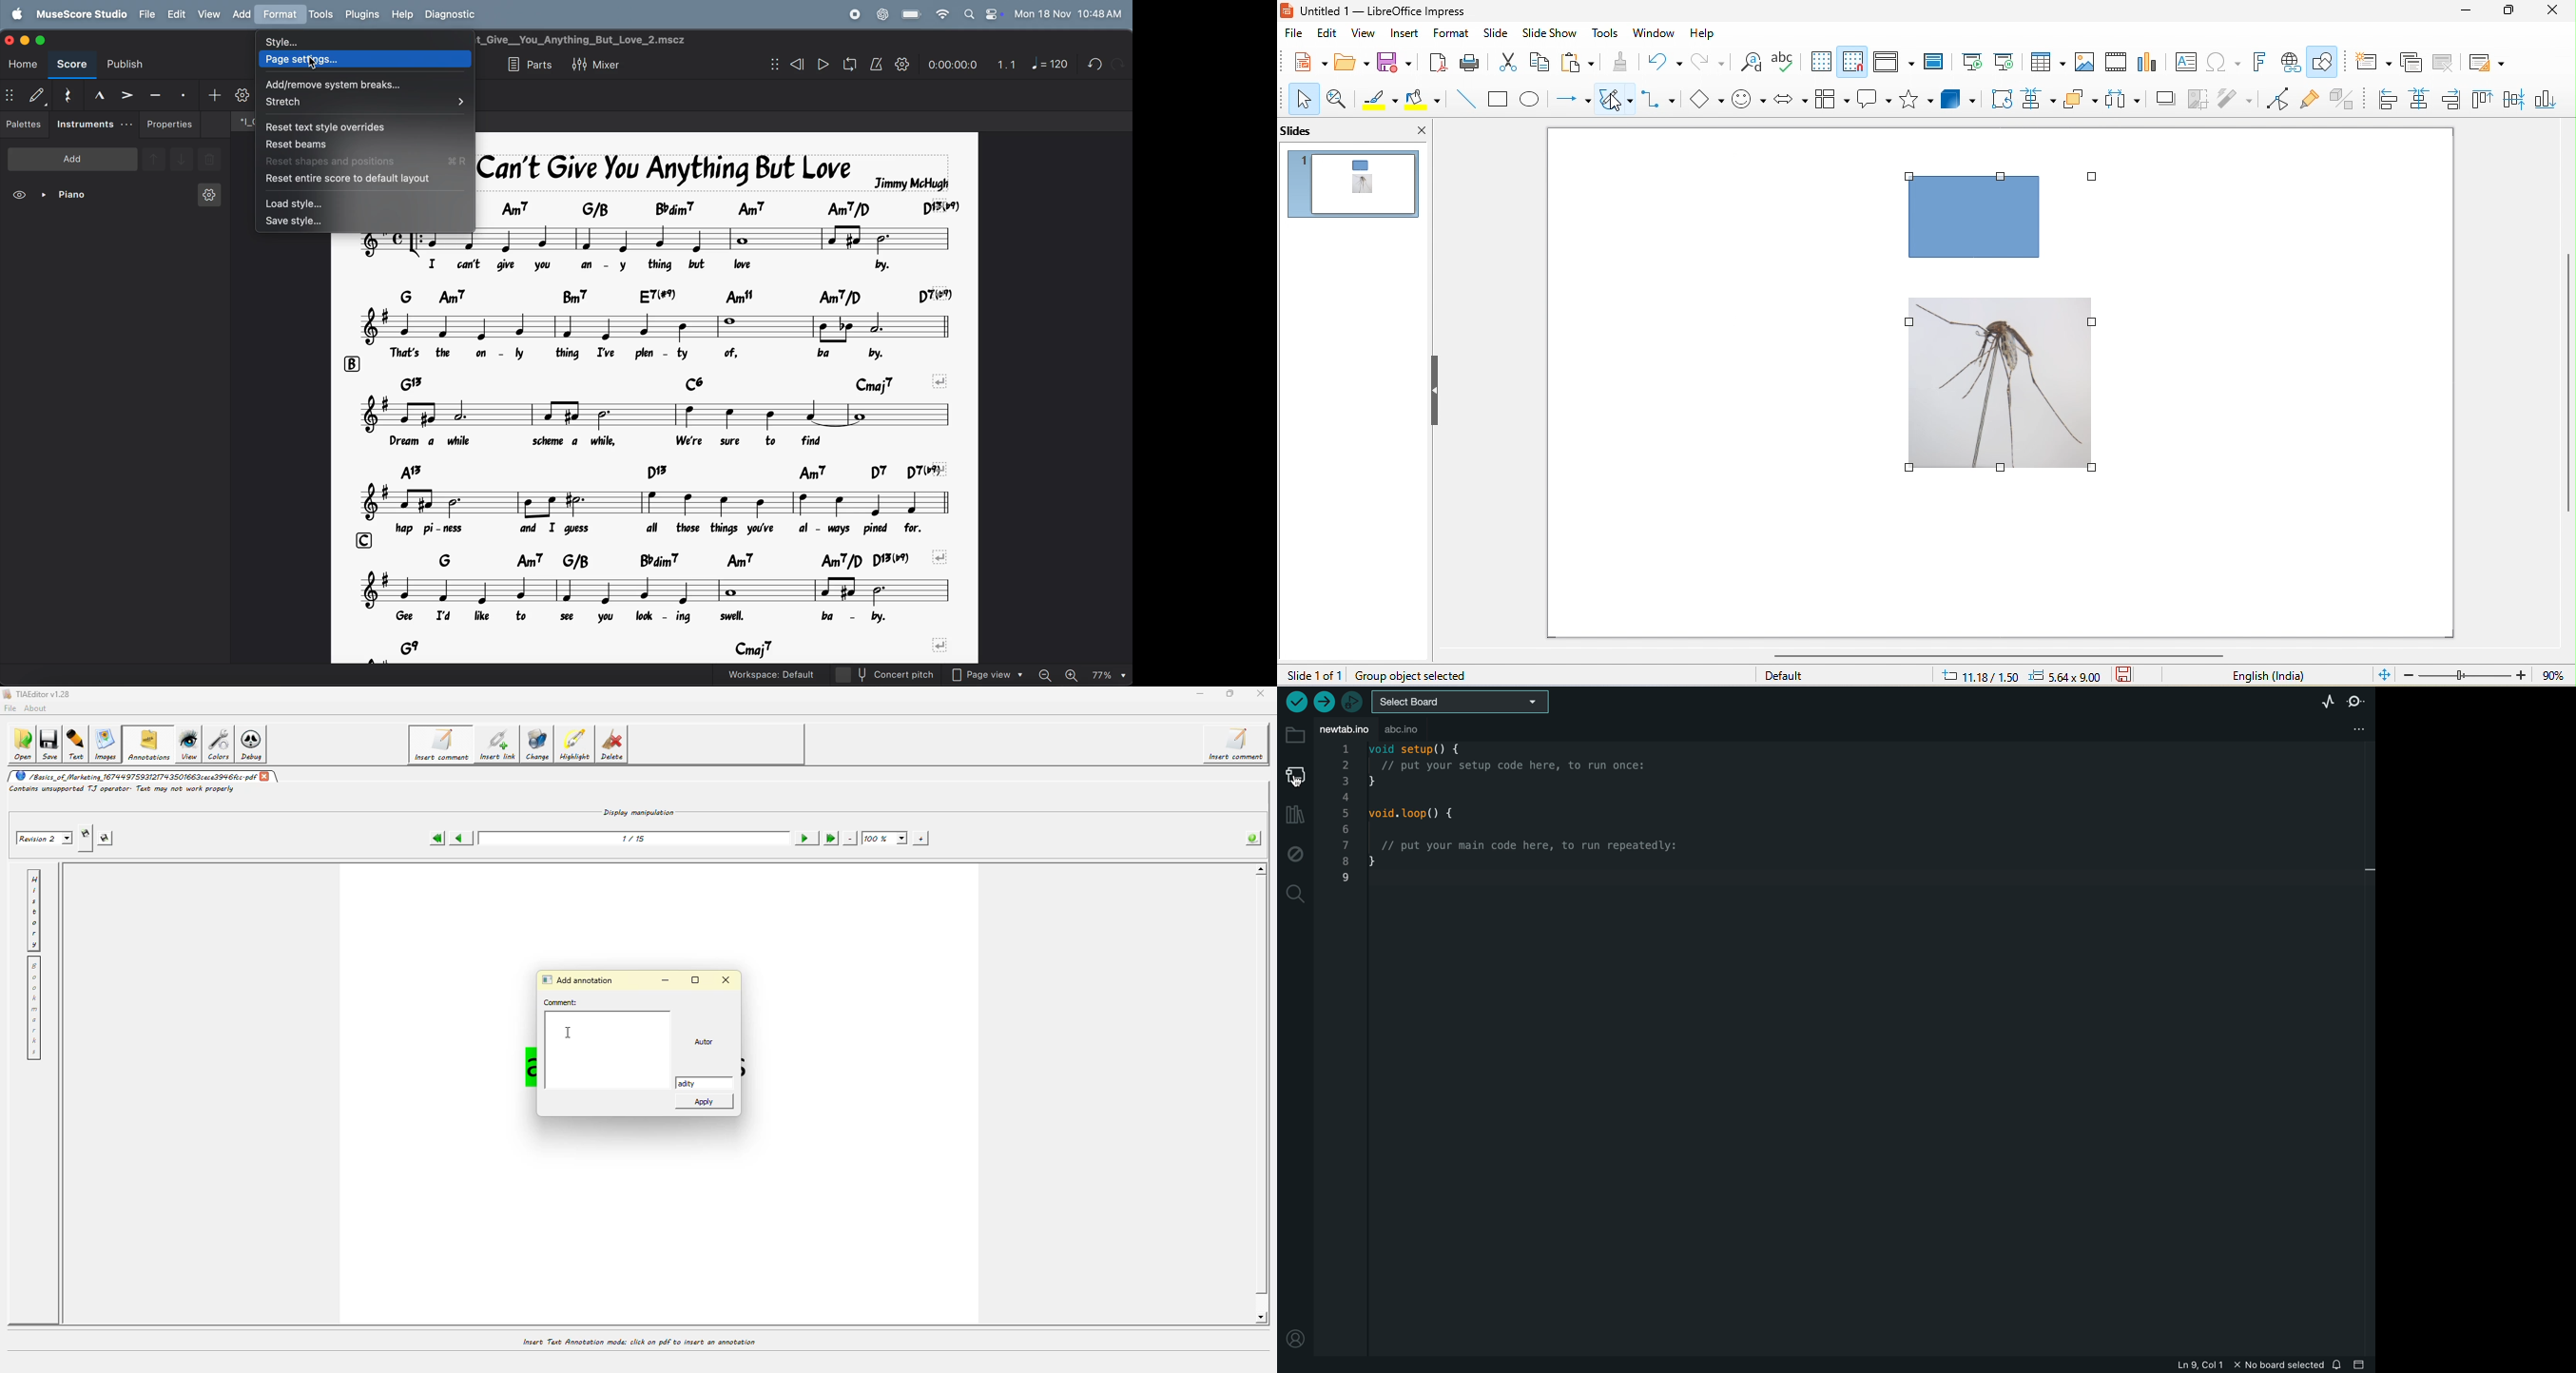  Describe the element at coordinates (1363, 178) in the screenshot. I see `change of position appeared ` at that location.